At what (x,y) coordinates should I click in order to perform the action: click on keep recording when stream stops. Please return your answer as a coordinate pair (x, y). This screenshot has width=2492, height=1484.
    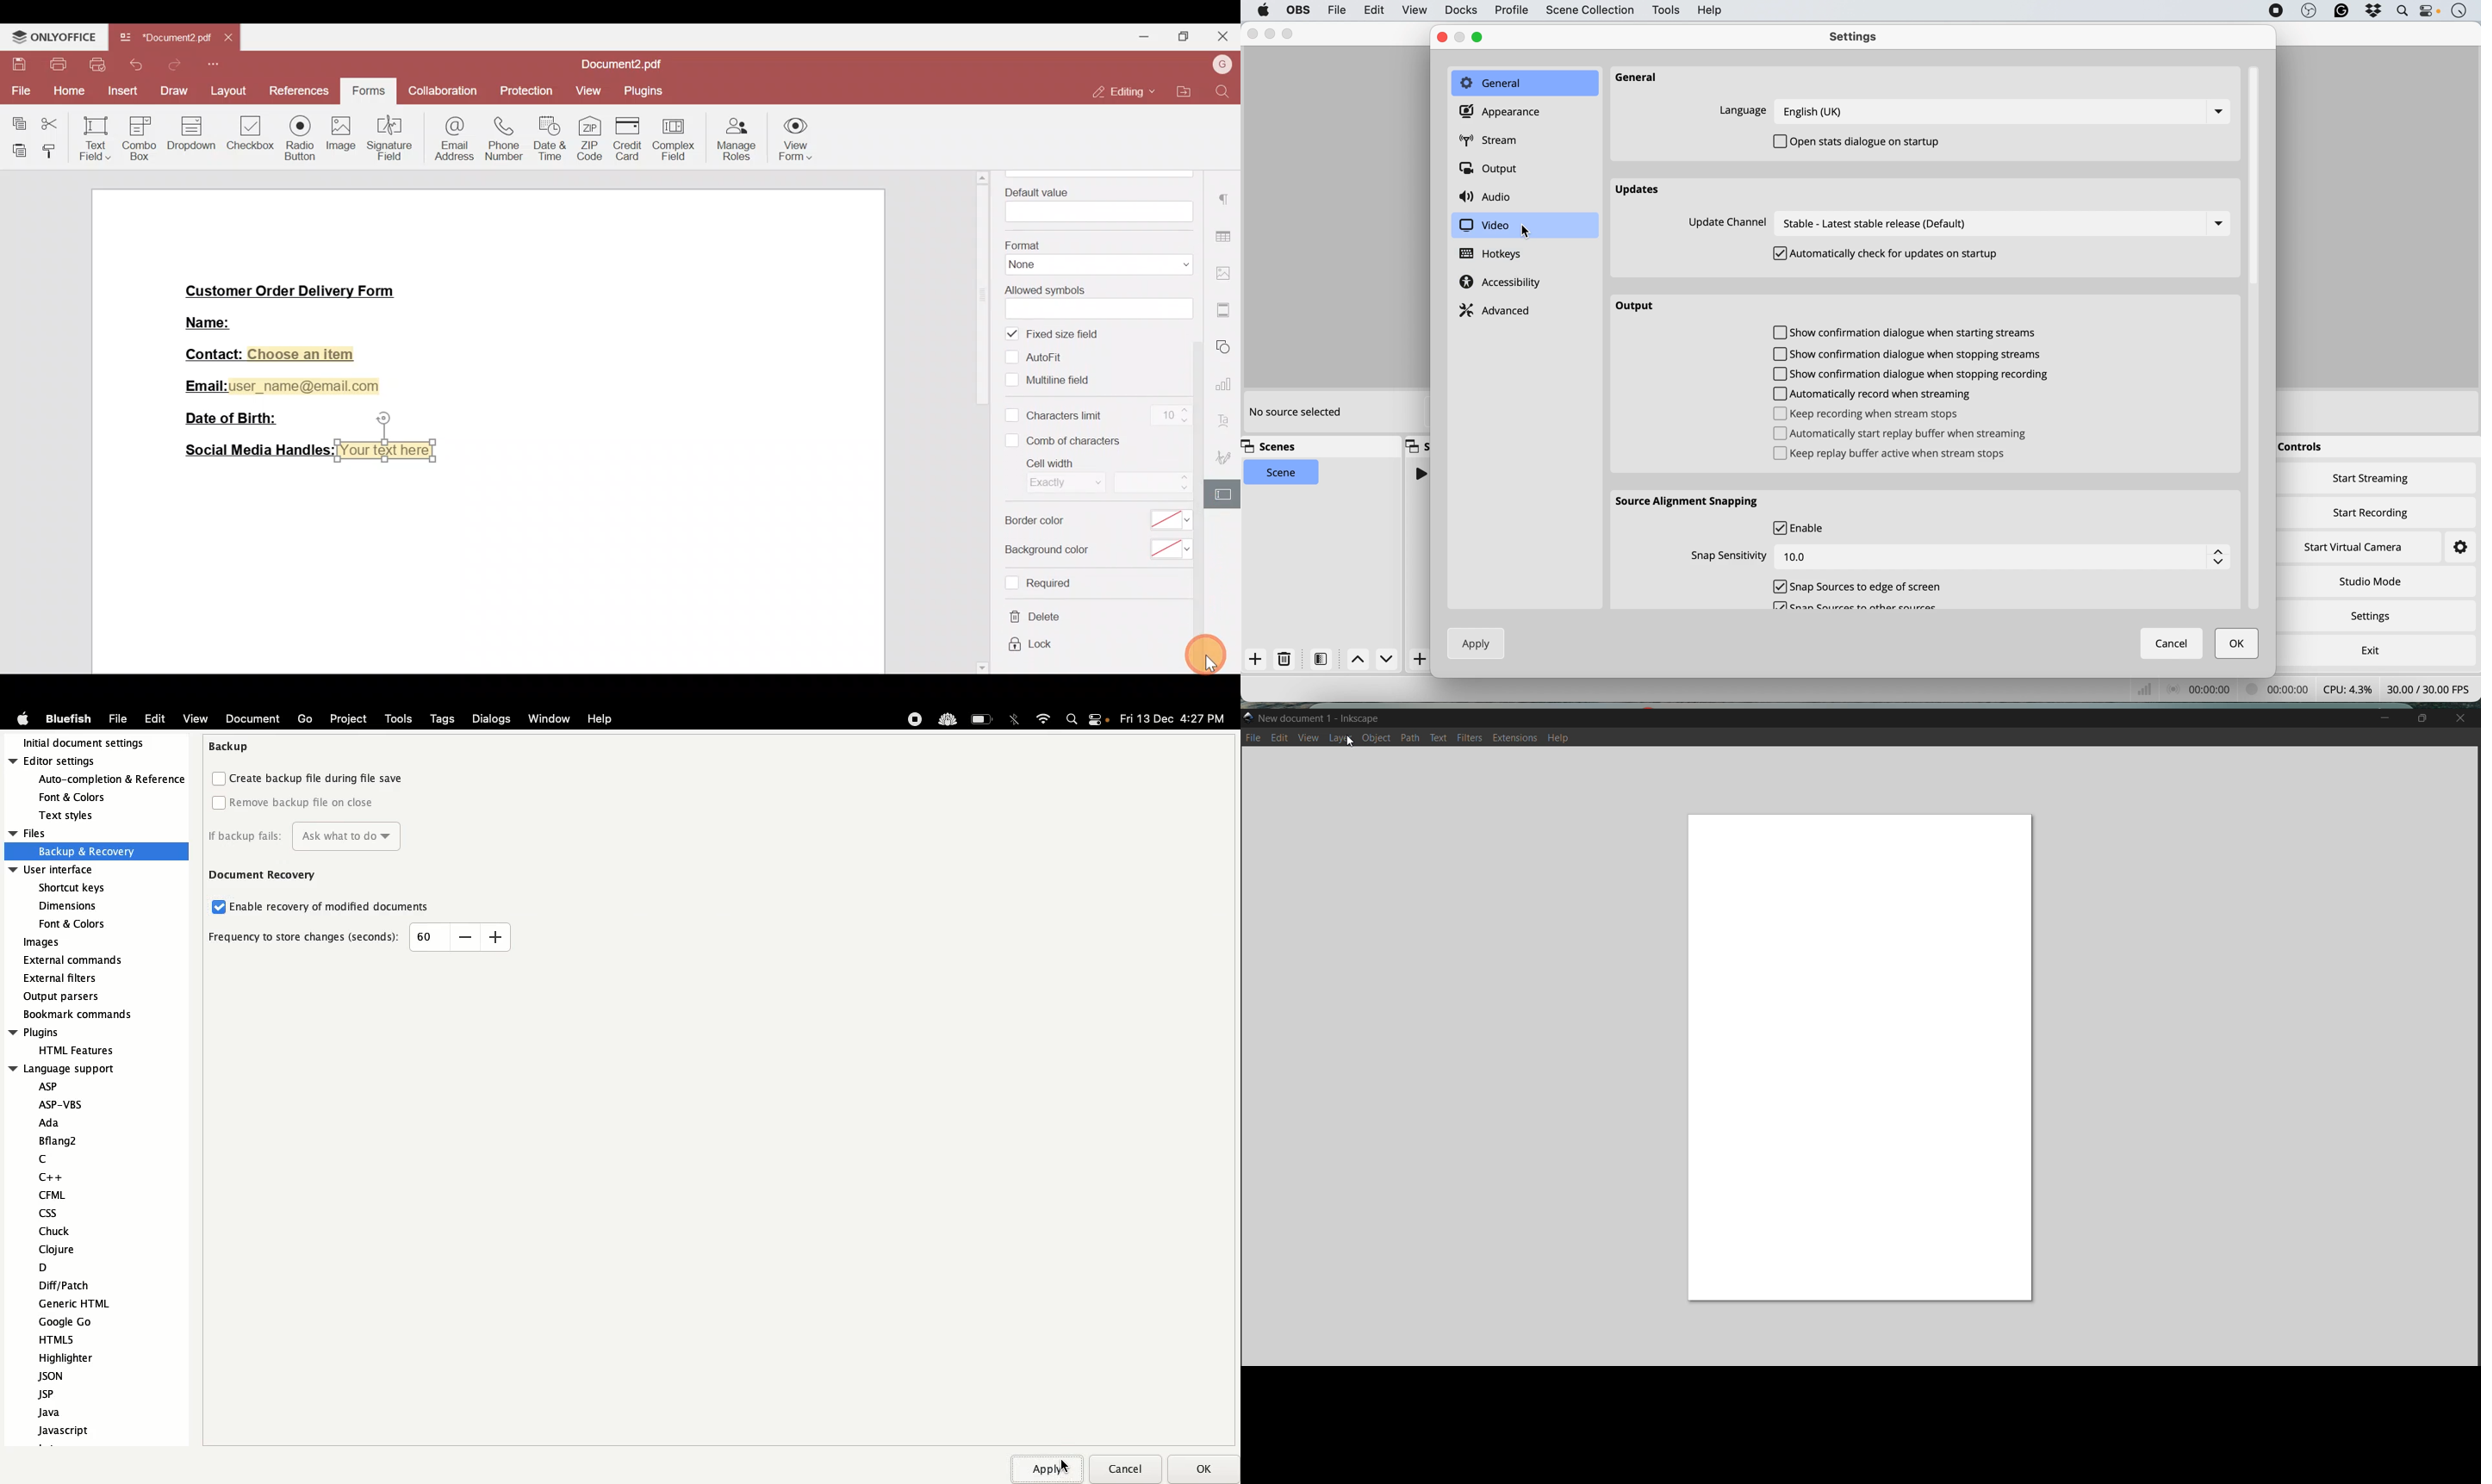
    Looking at the image, I should click on (1866, 413).